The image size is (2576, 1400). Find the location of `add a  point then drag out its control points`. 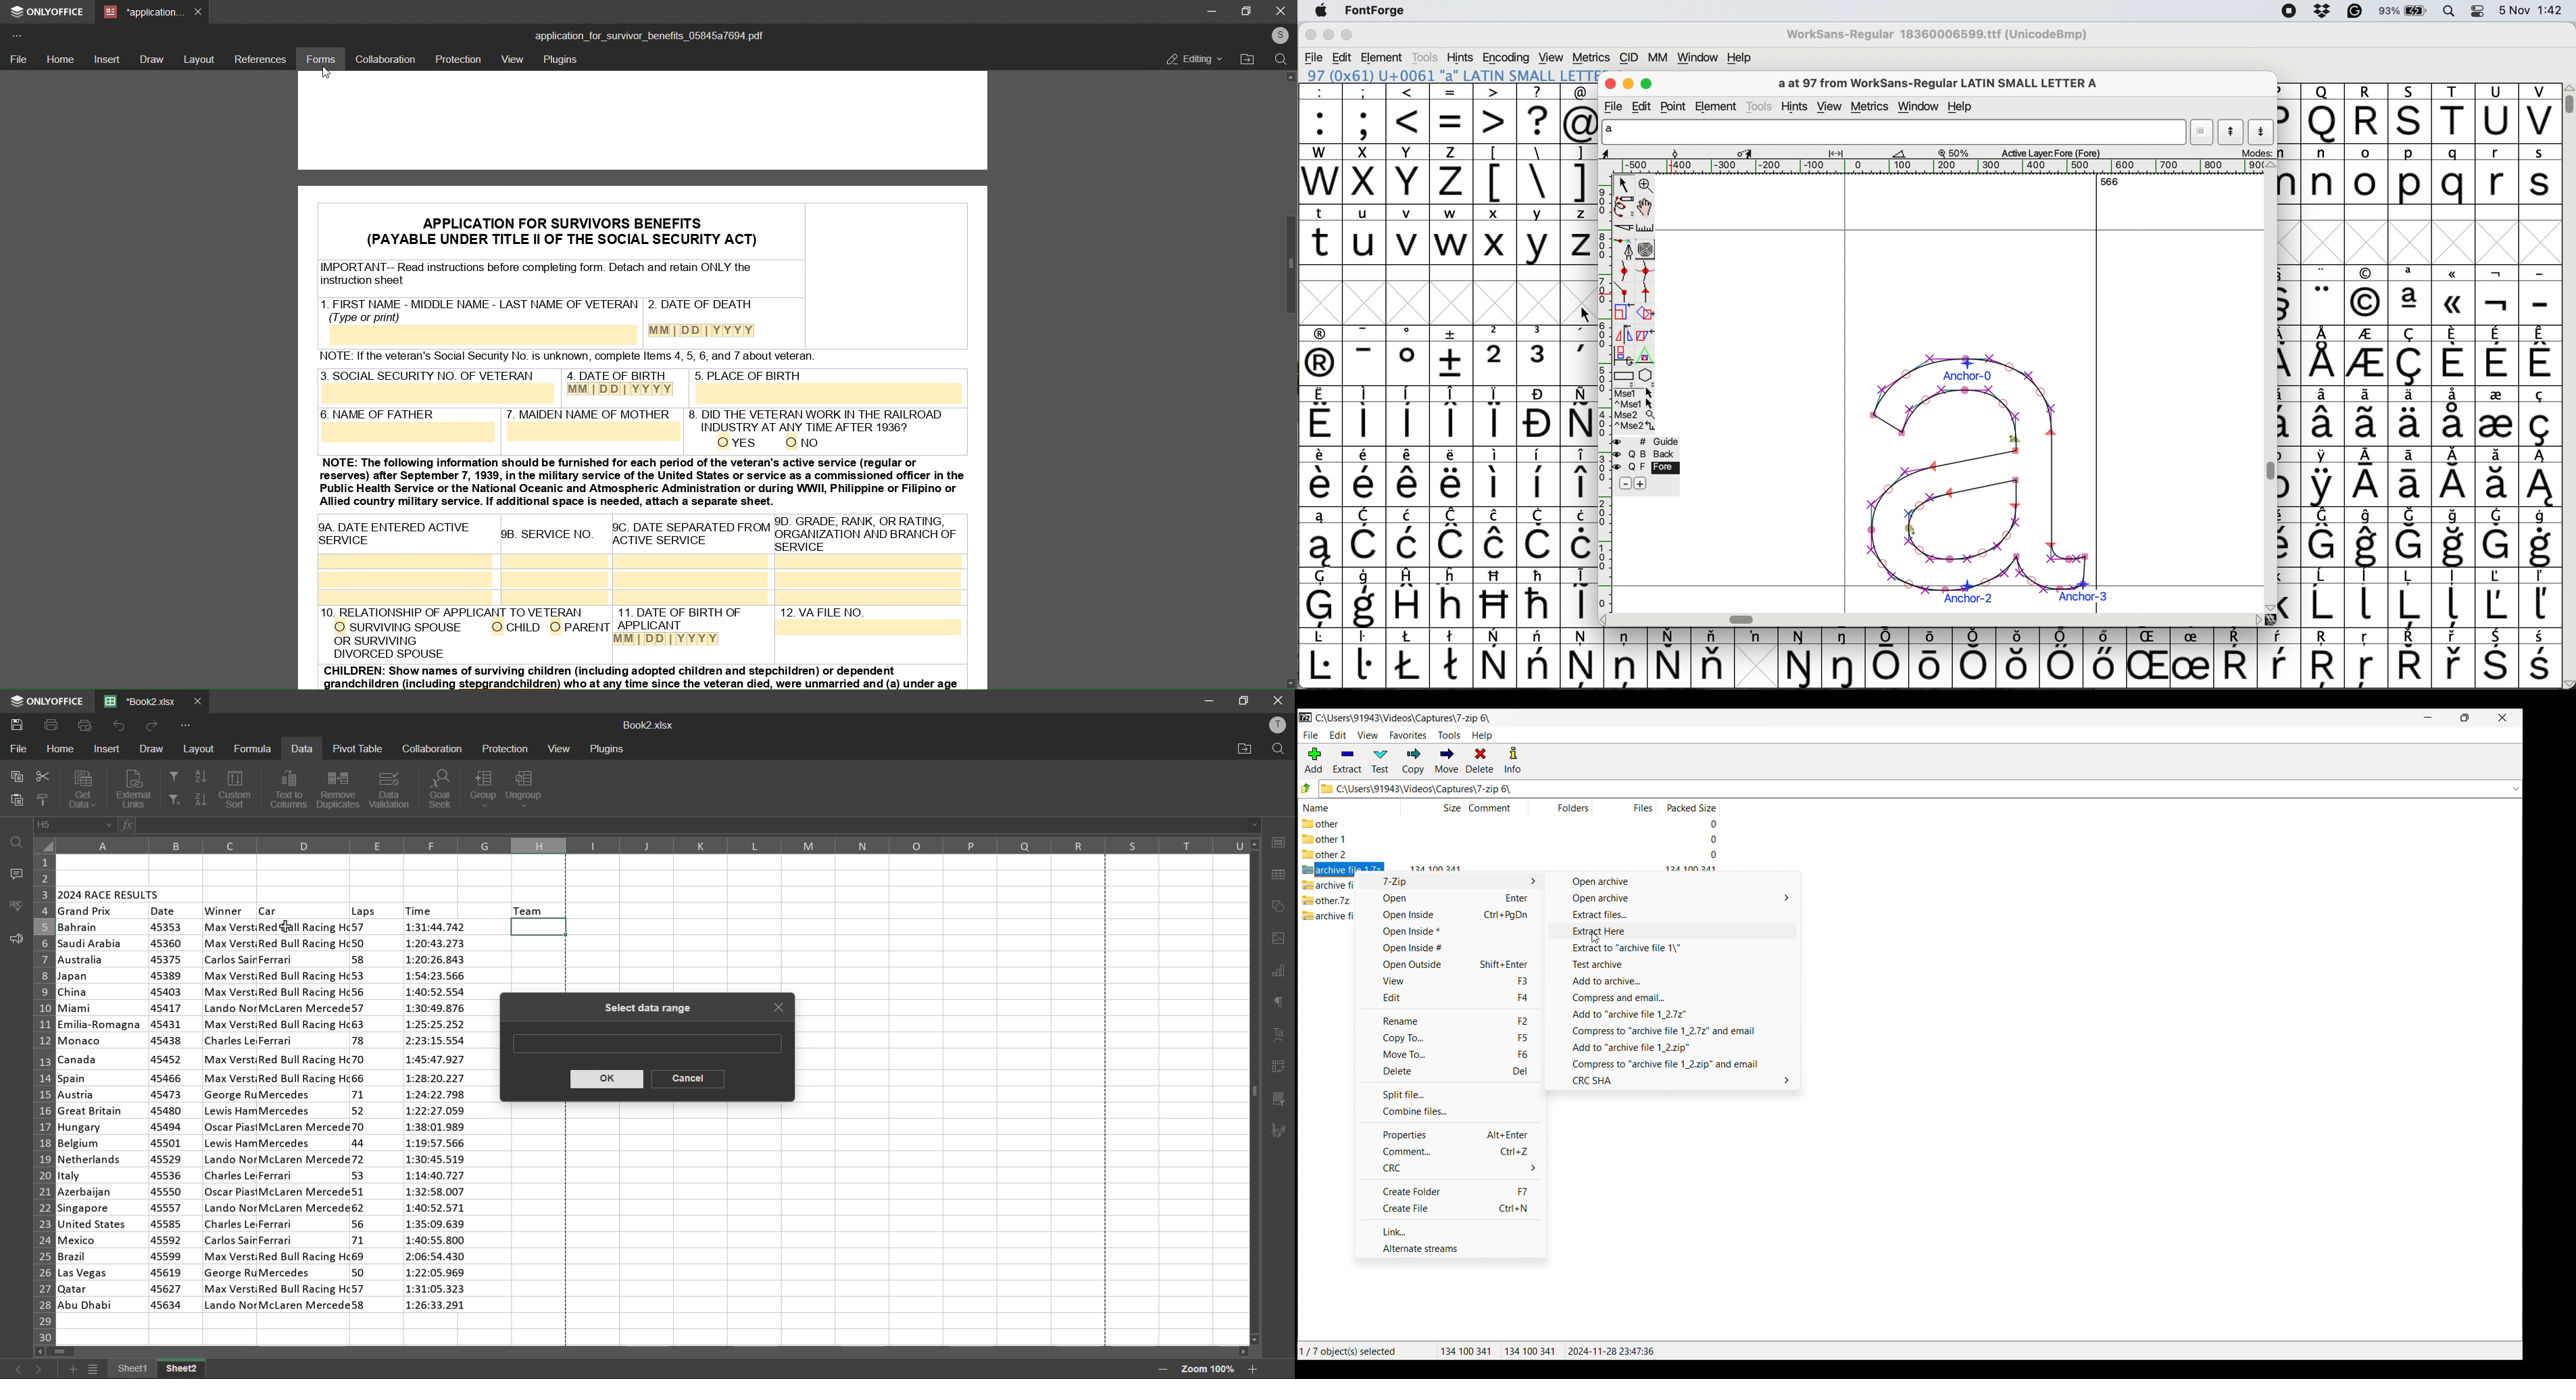

add a  point then drag out its control points is located at coordinates (1627, 250).